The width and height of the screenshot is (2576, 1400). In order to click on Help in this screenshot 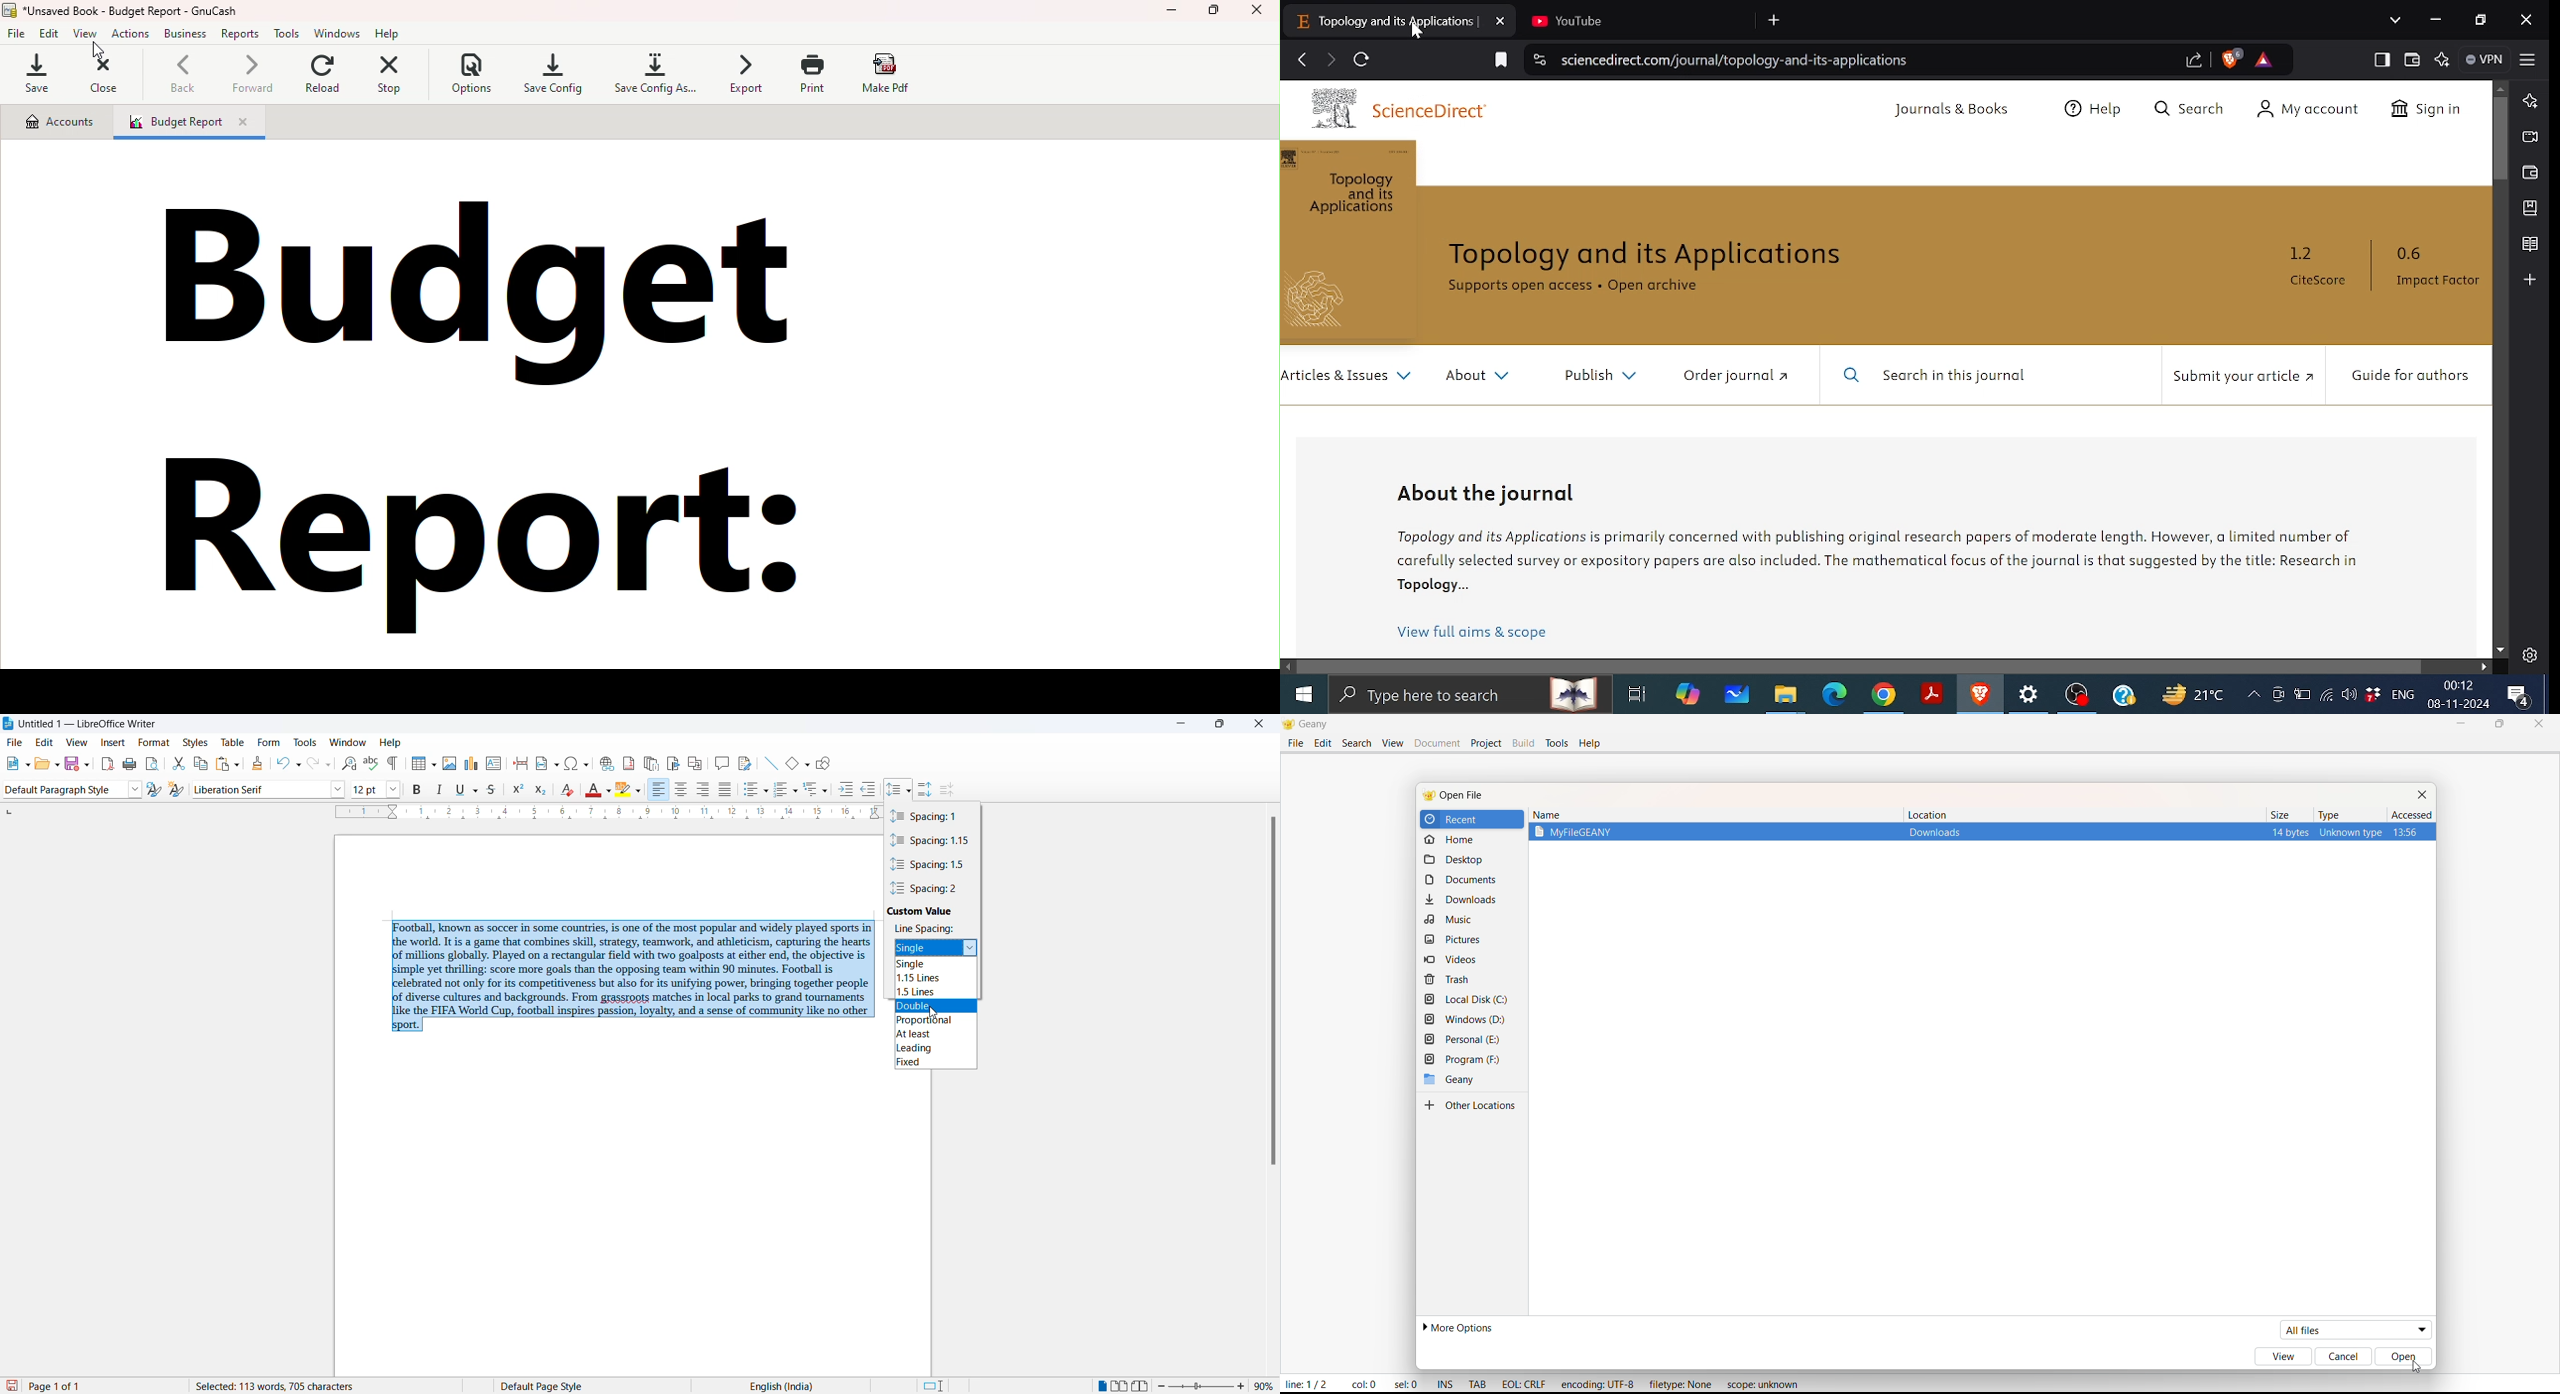, I will do `click(391, 33)`.